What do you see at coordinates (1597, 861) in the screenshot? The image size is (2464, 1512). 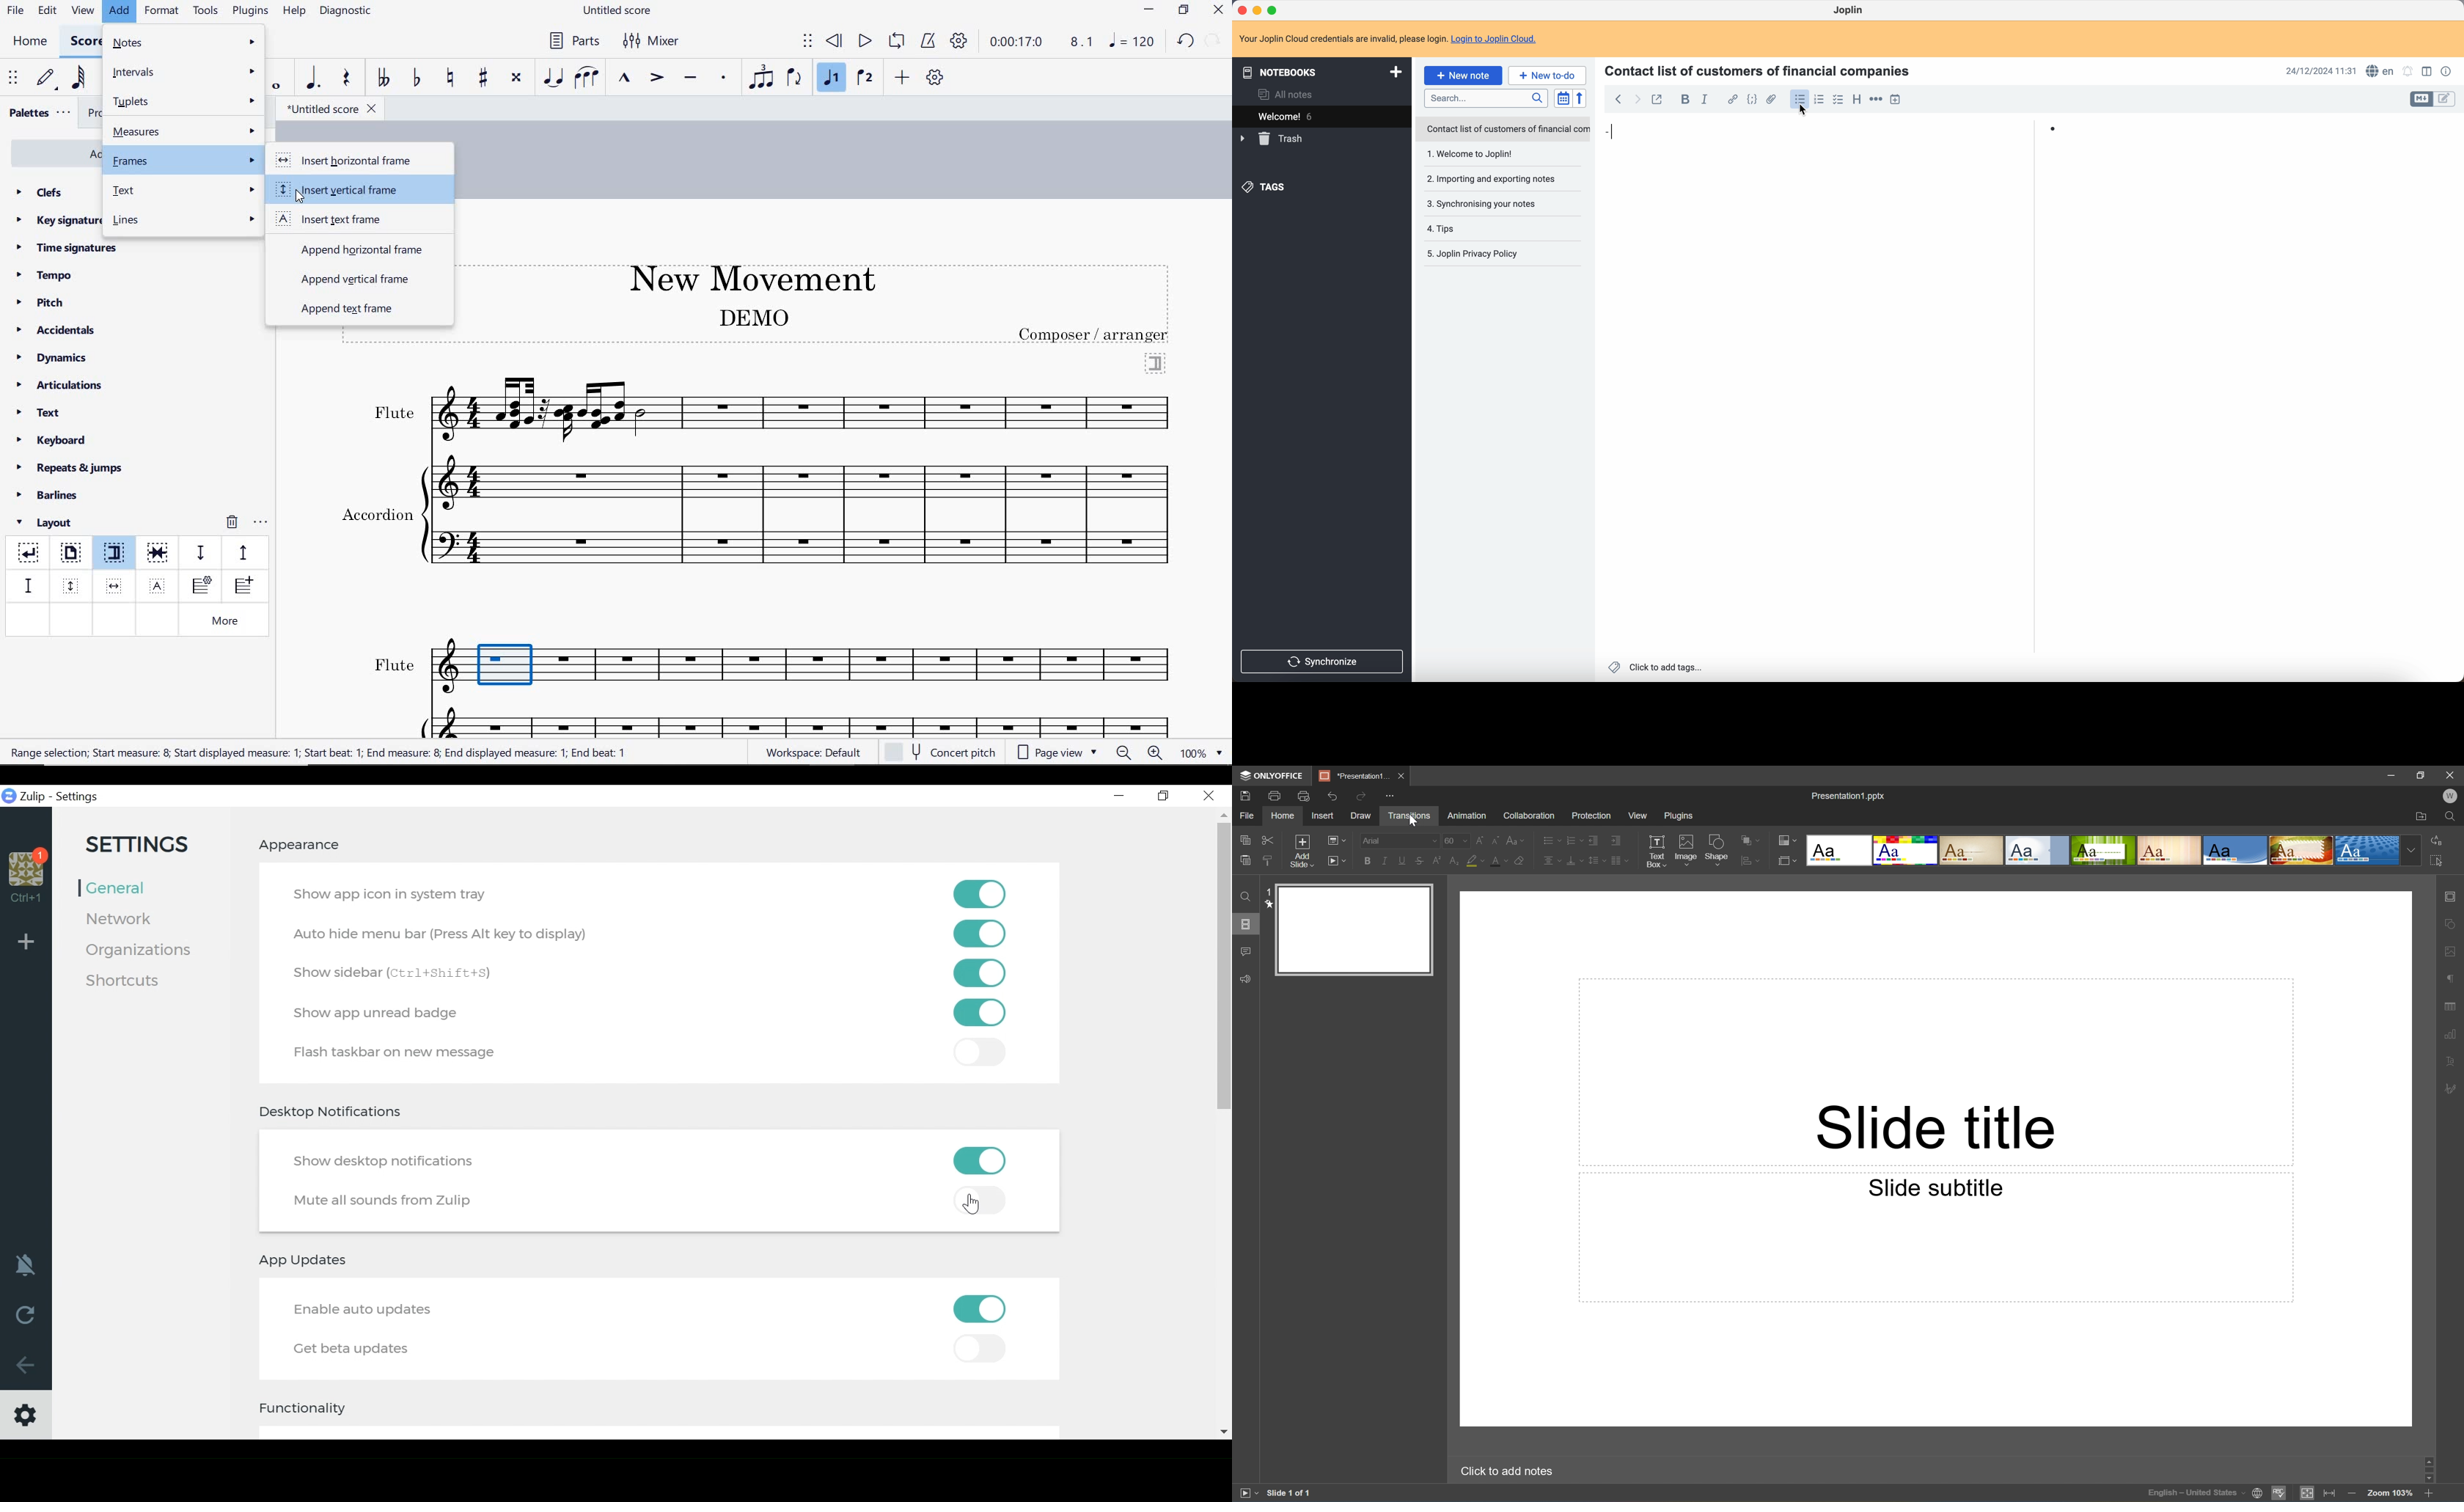 I see `Line spacing` at bounding box center [1597, 861].